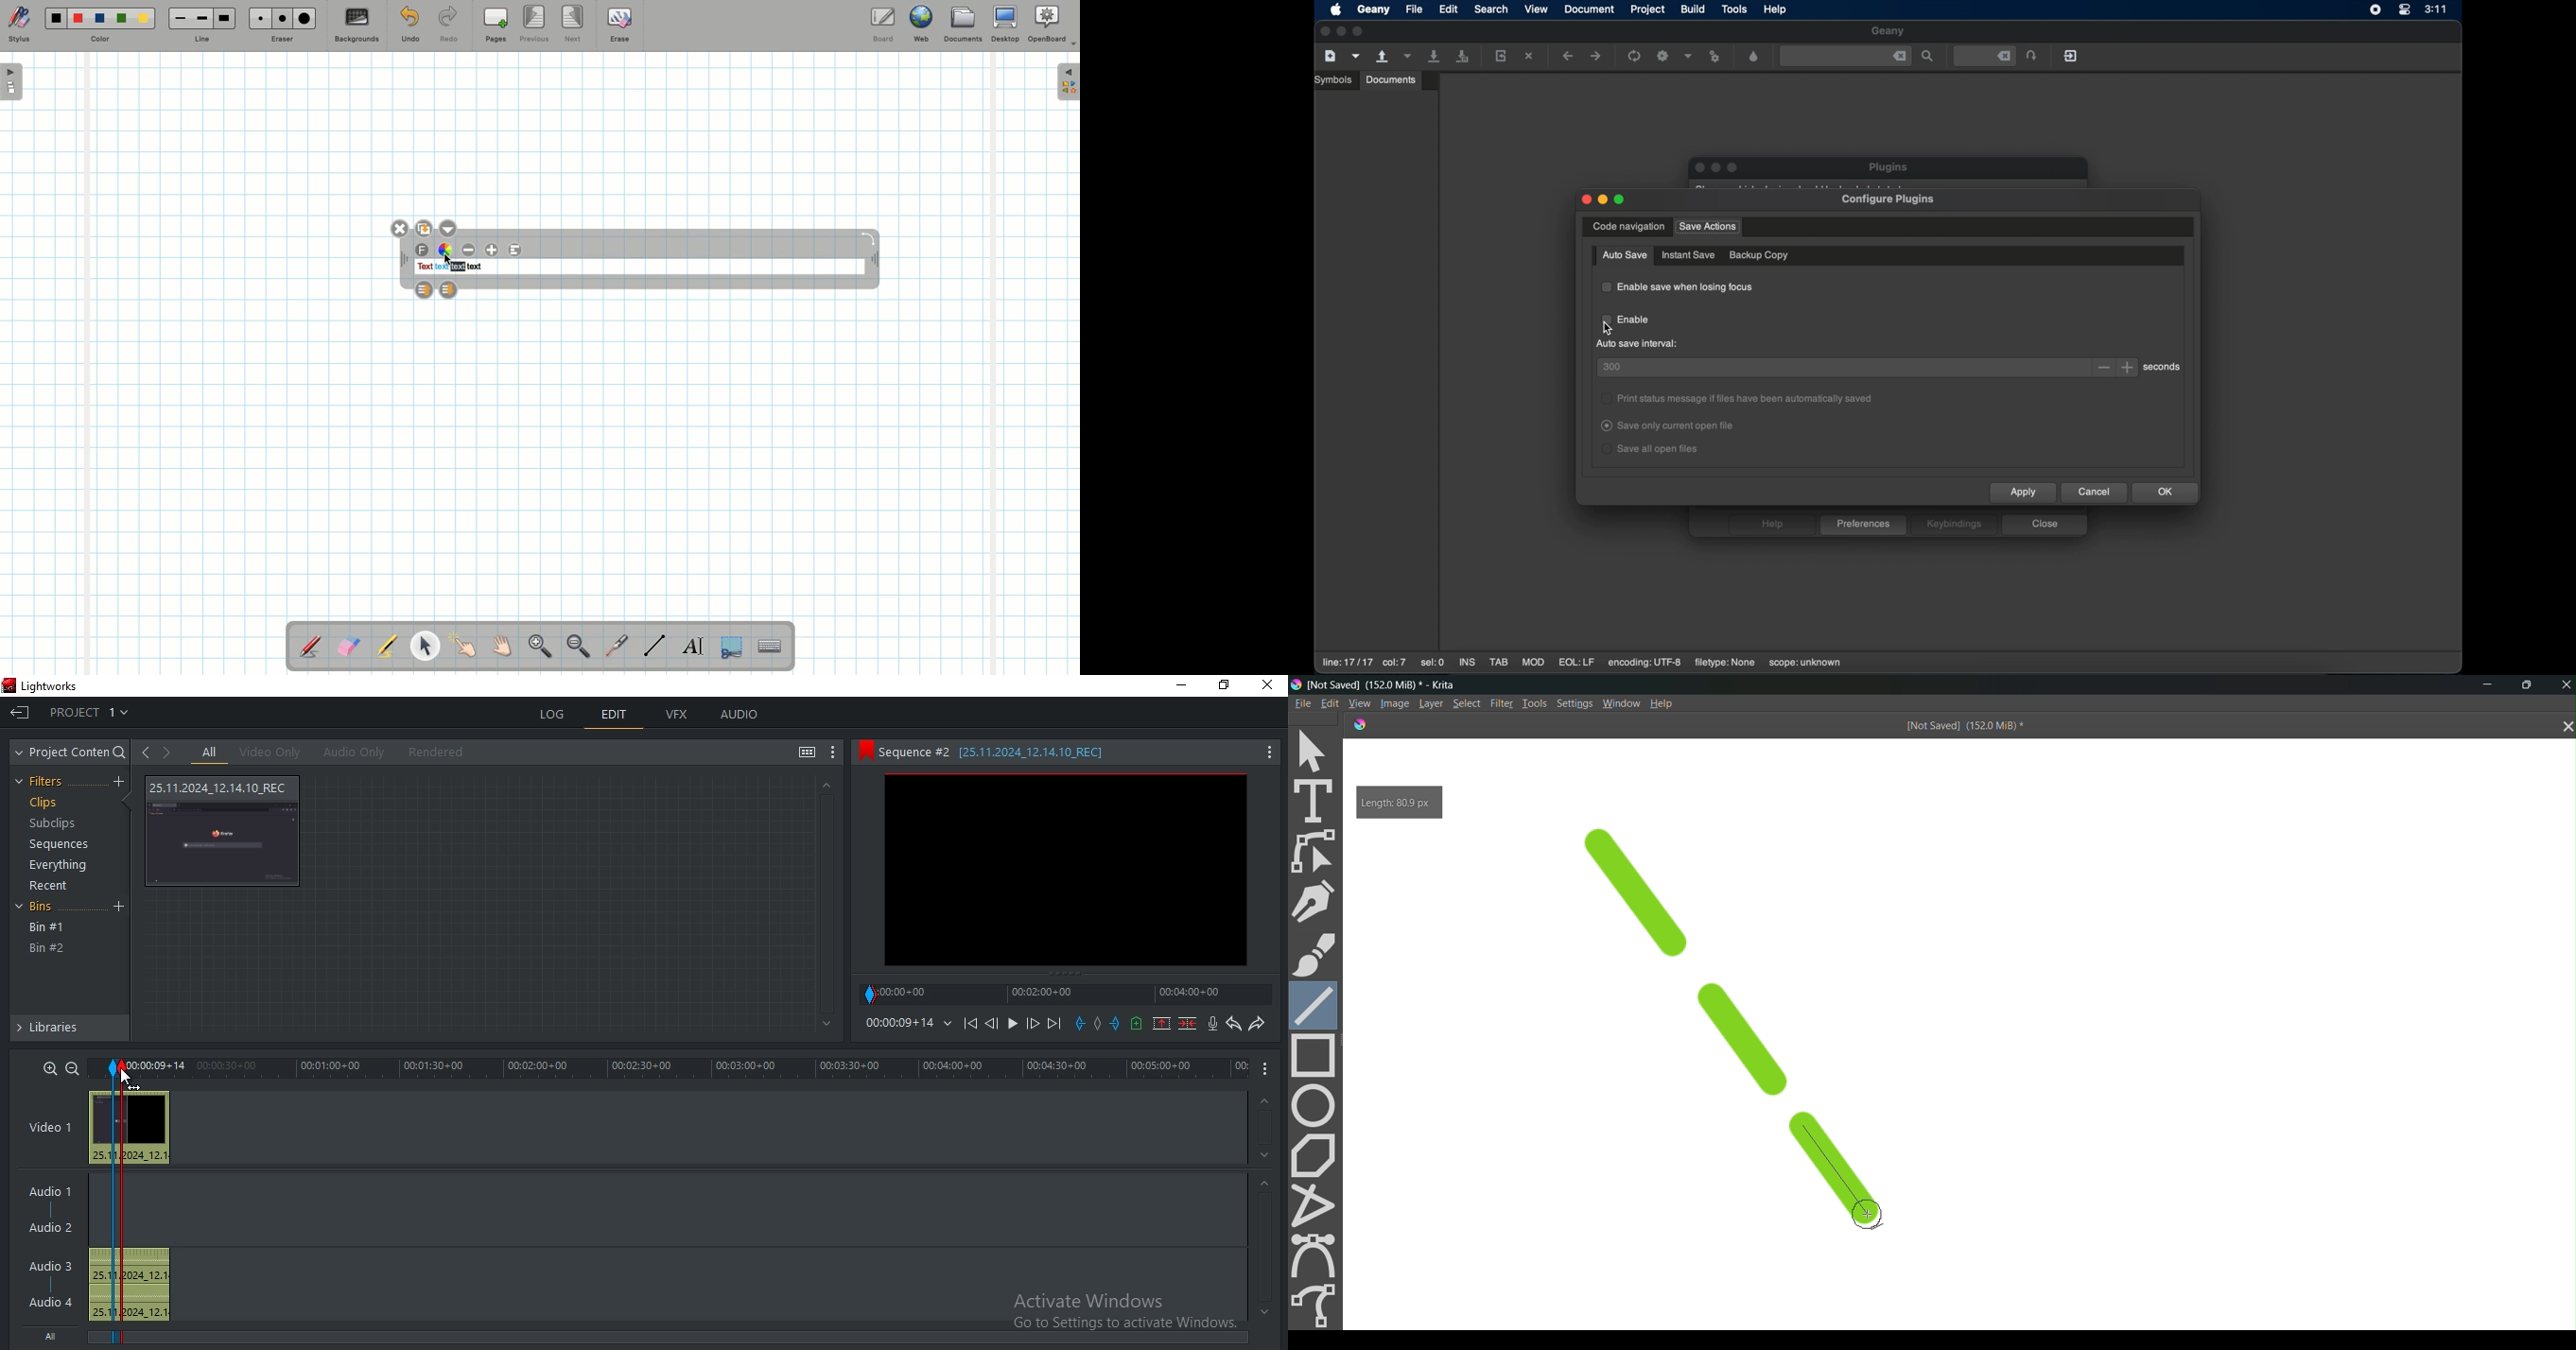 This screenshot has height=1372, width=2576. What do you see at coordinates (574, 22) in the screenshot?
I see `Next` at bounding box center [574, 22].